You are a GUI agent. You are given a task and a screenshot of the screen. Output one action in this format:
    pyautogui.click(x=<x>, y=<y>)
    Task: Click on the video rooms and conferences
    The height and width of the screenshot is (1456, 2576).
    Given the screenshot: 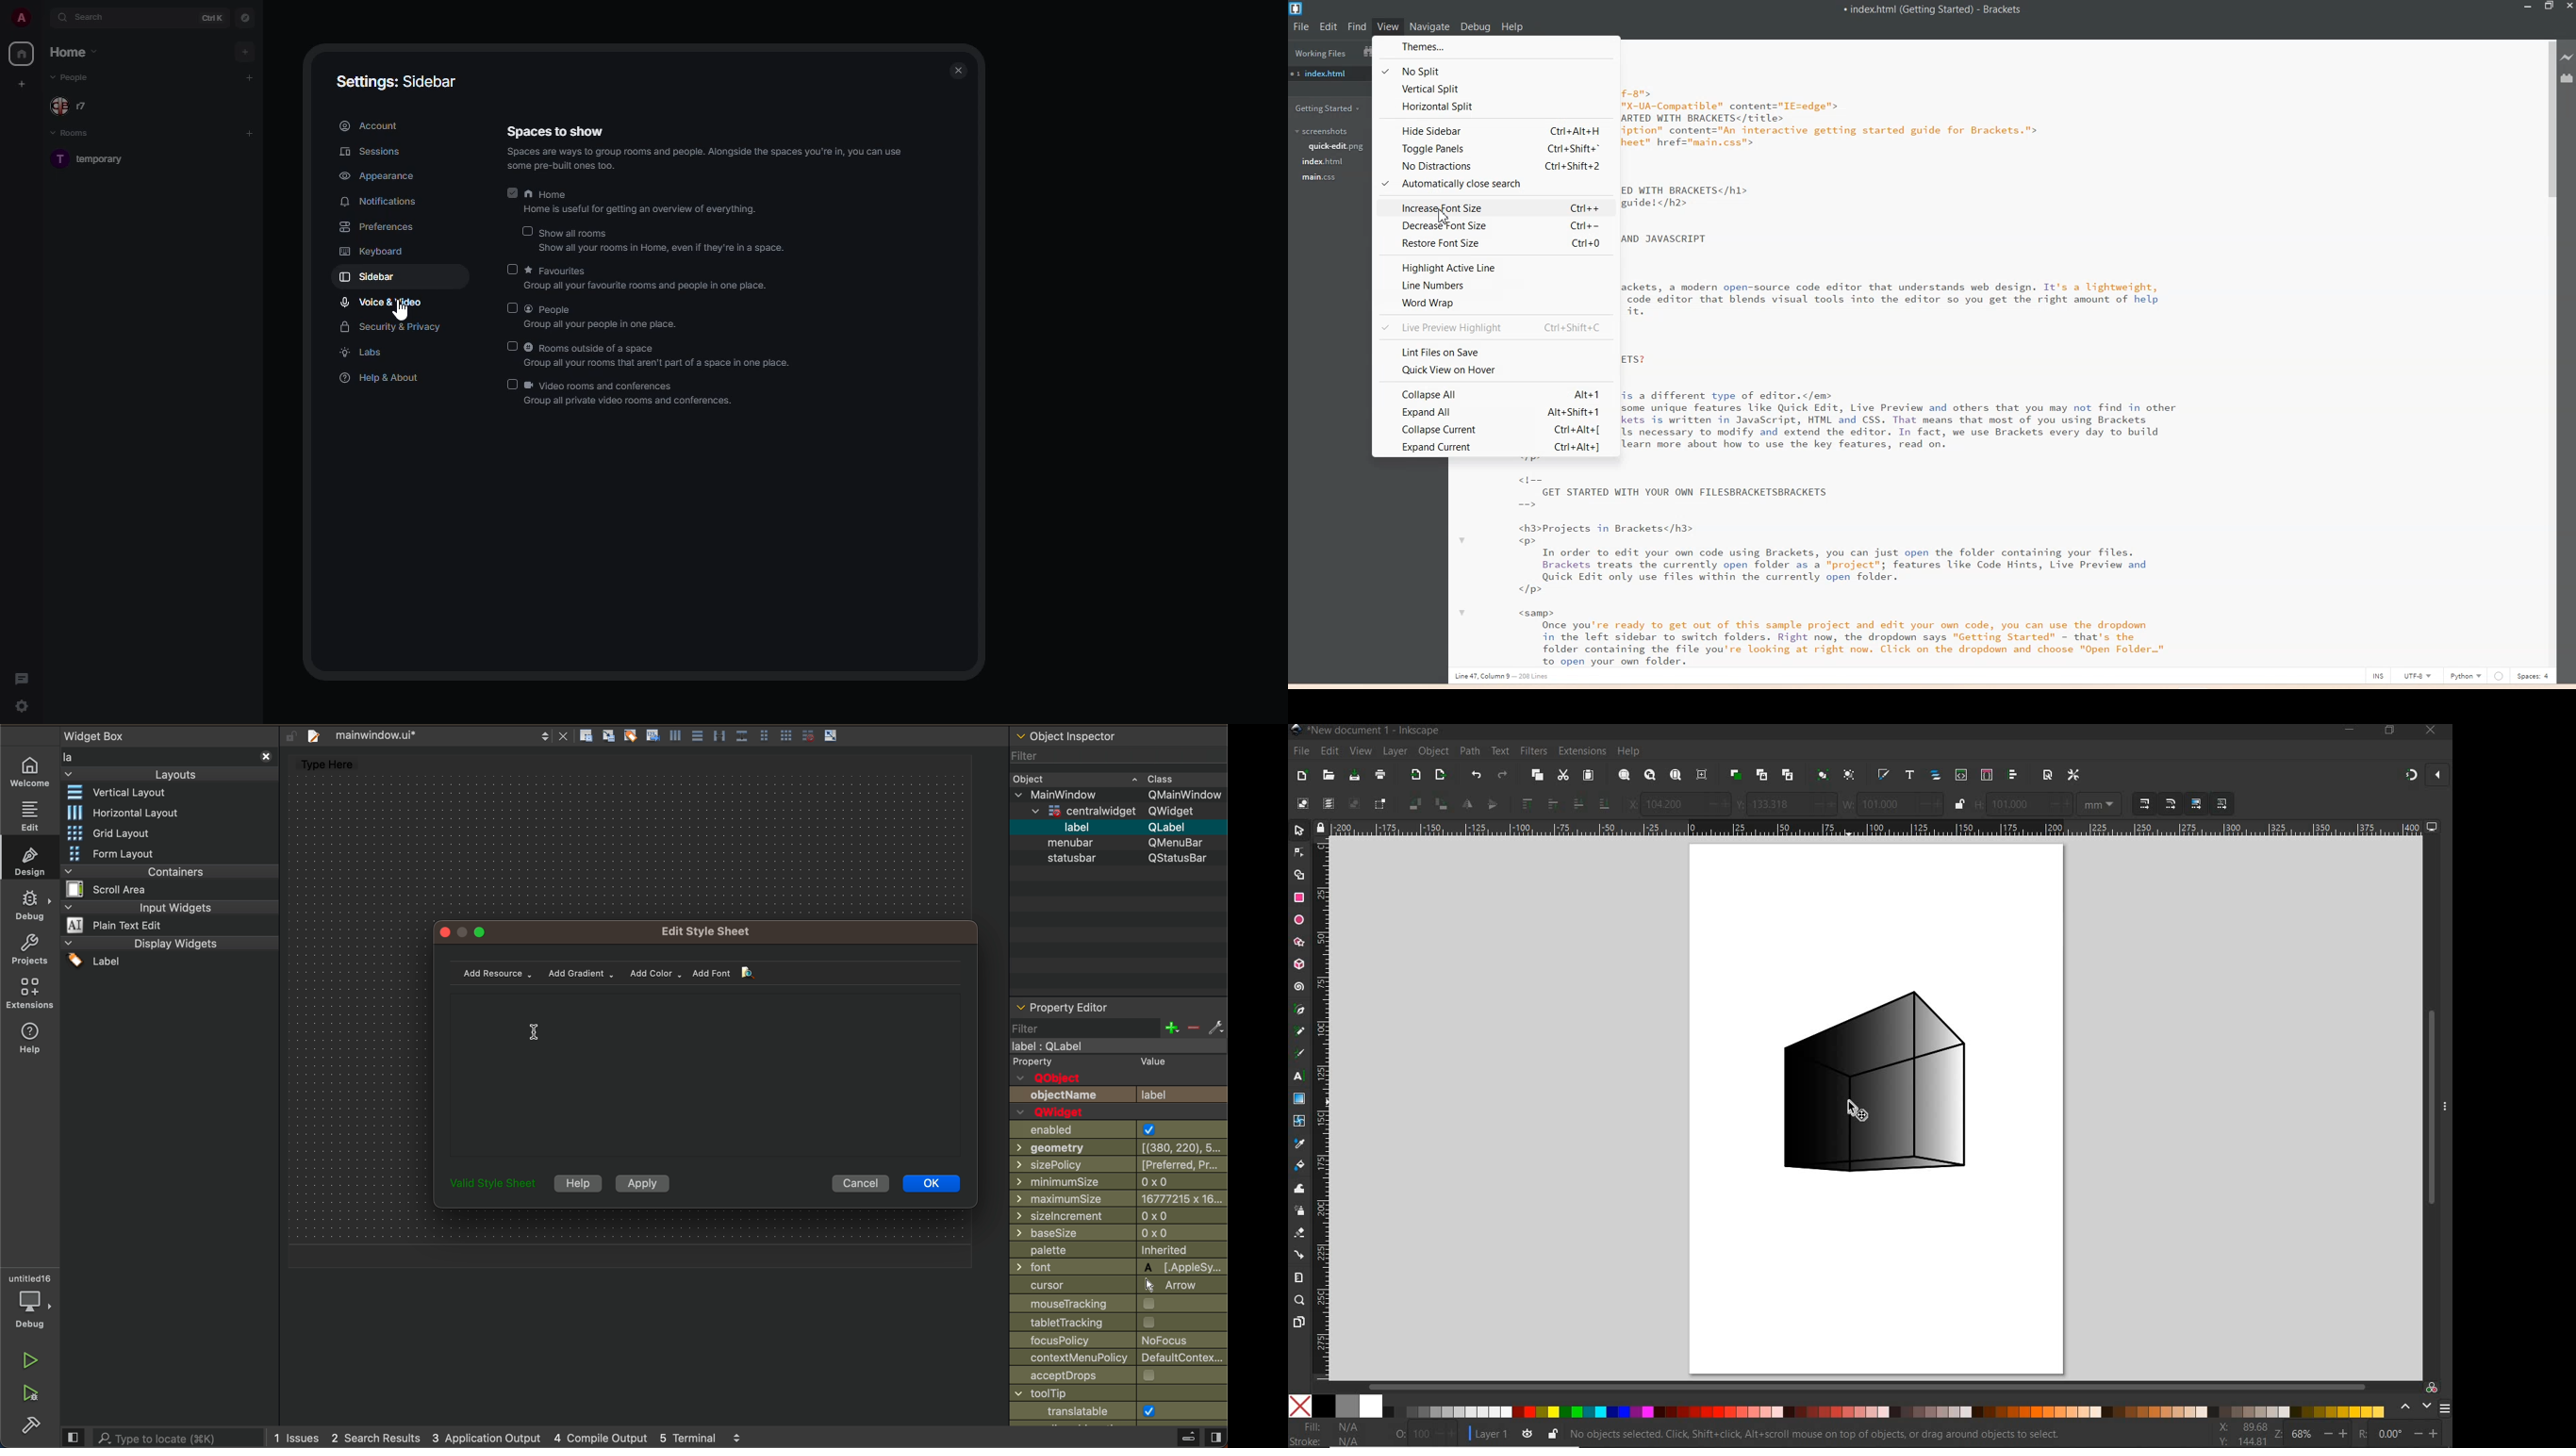 What is the action you would take?
    pyautogui.click(x=634, y=395)
    